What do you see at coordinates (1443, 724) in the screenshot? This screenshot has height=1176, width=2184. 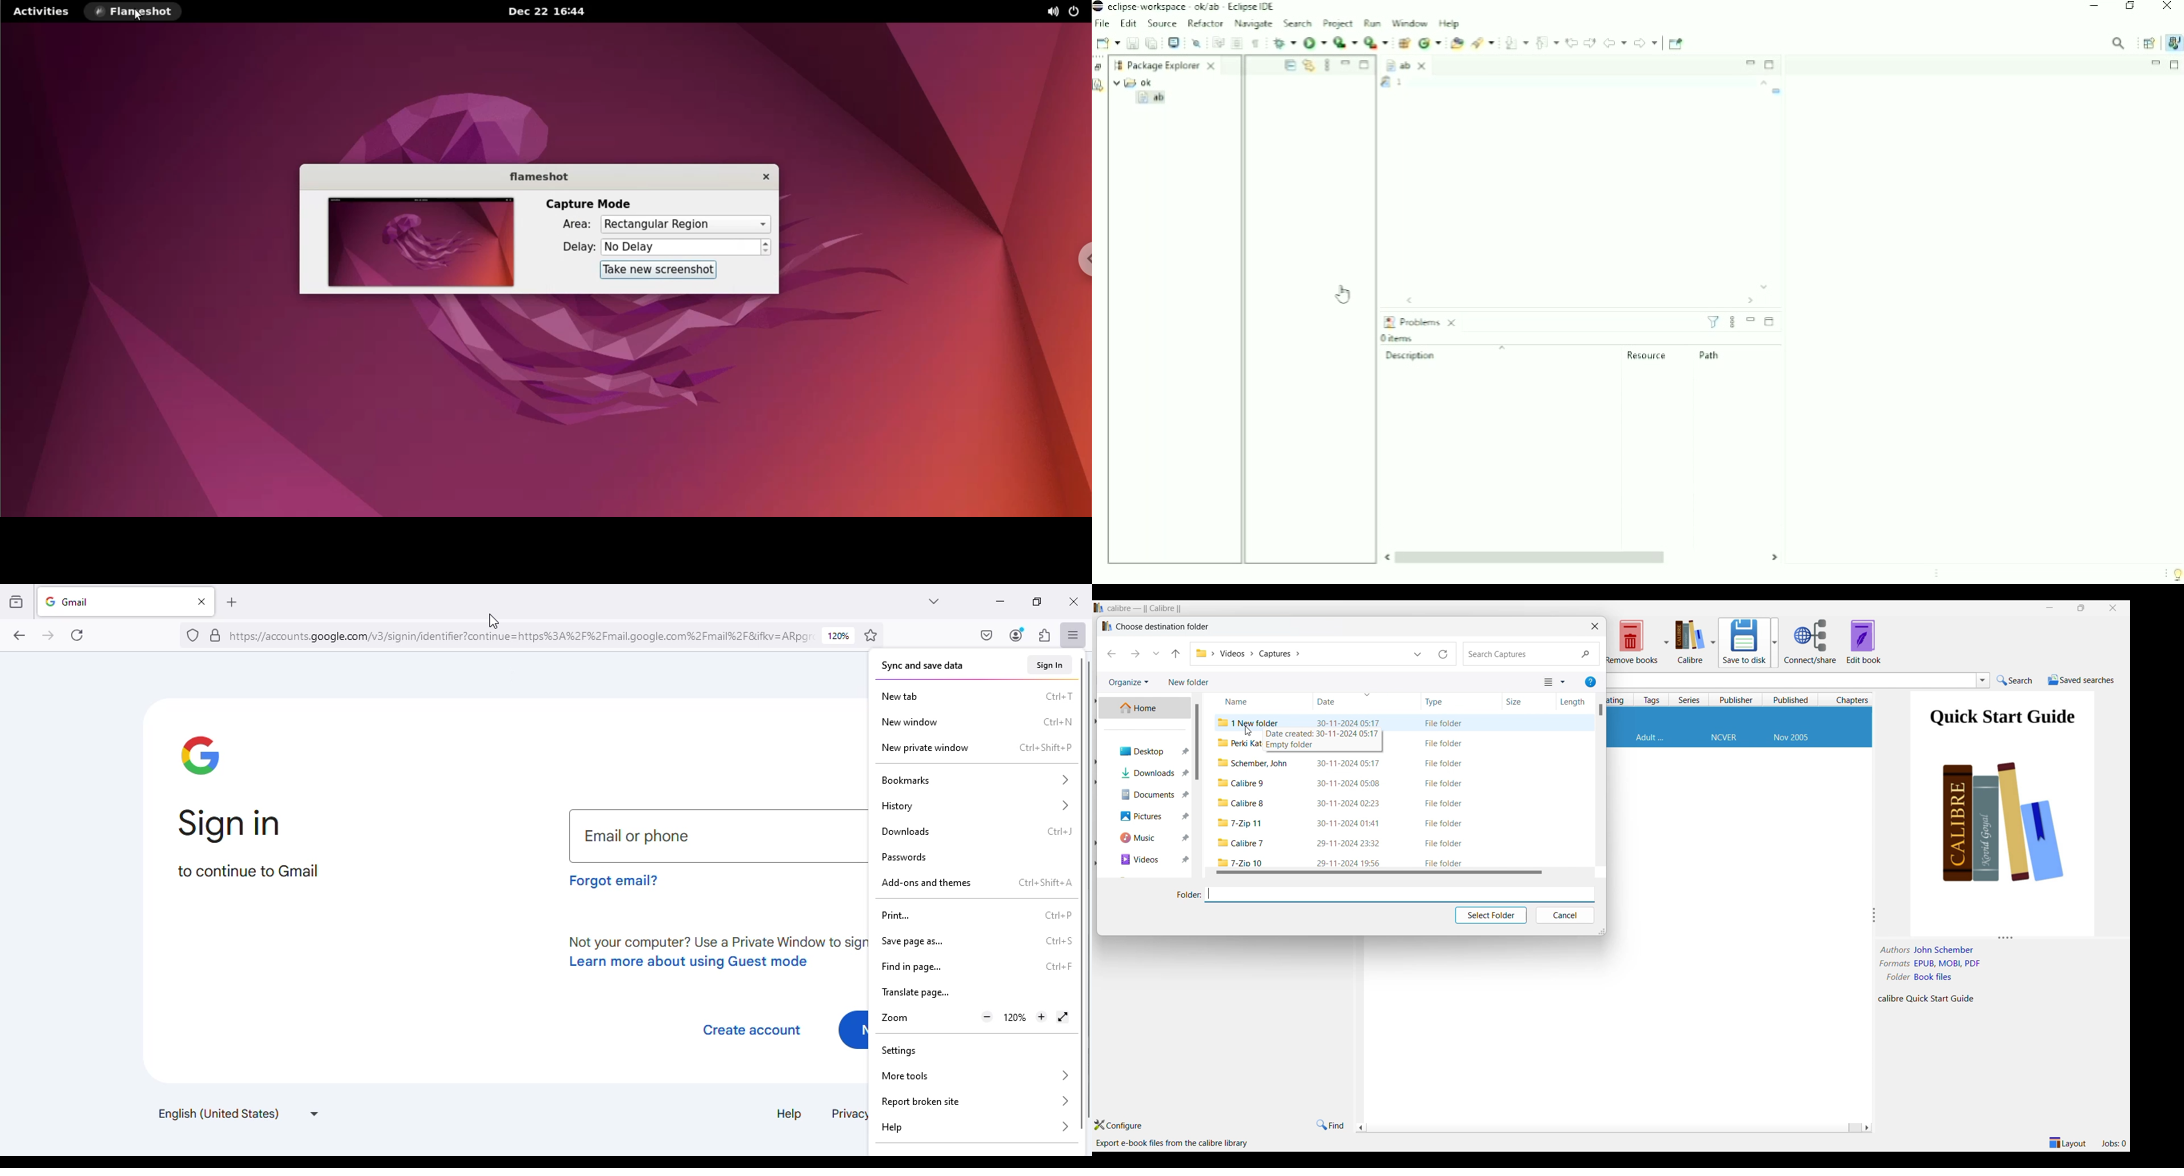 I see `file folder` at bounding box center [1443, 724].